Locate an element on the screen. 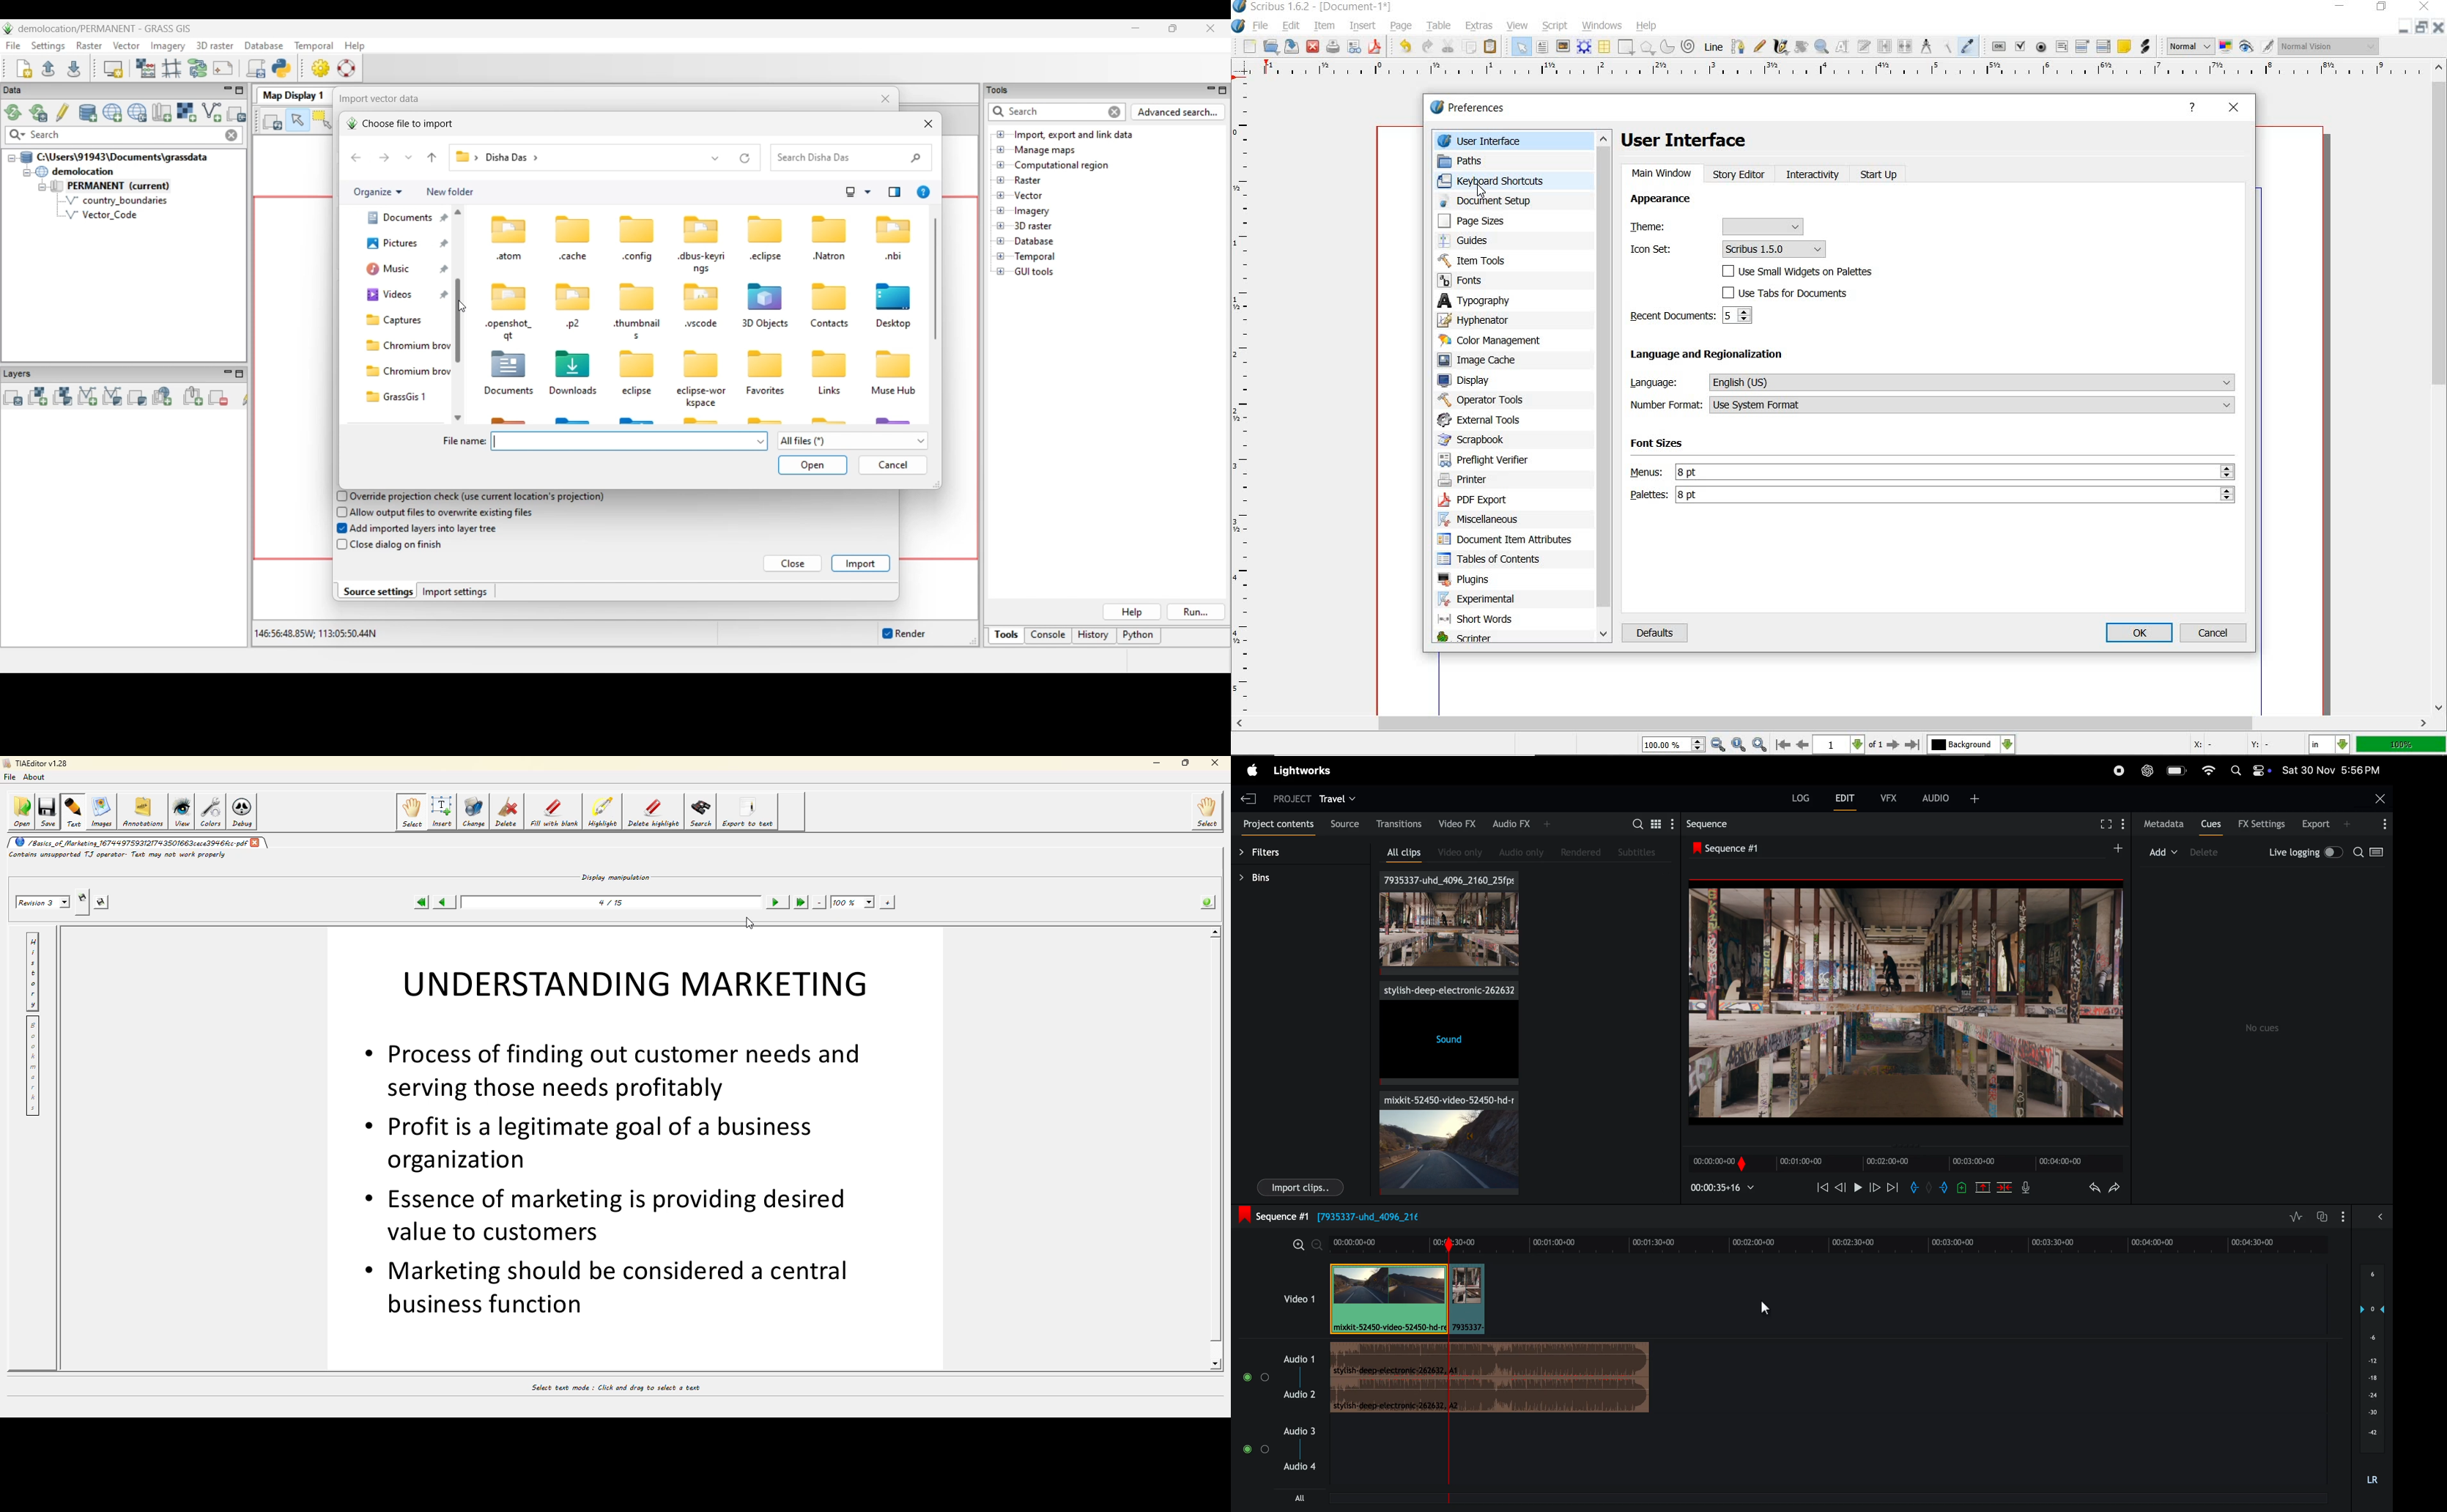 The image size is (2464, 1512). image frame is located at coordinates (1563, 48).